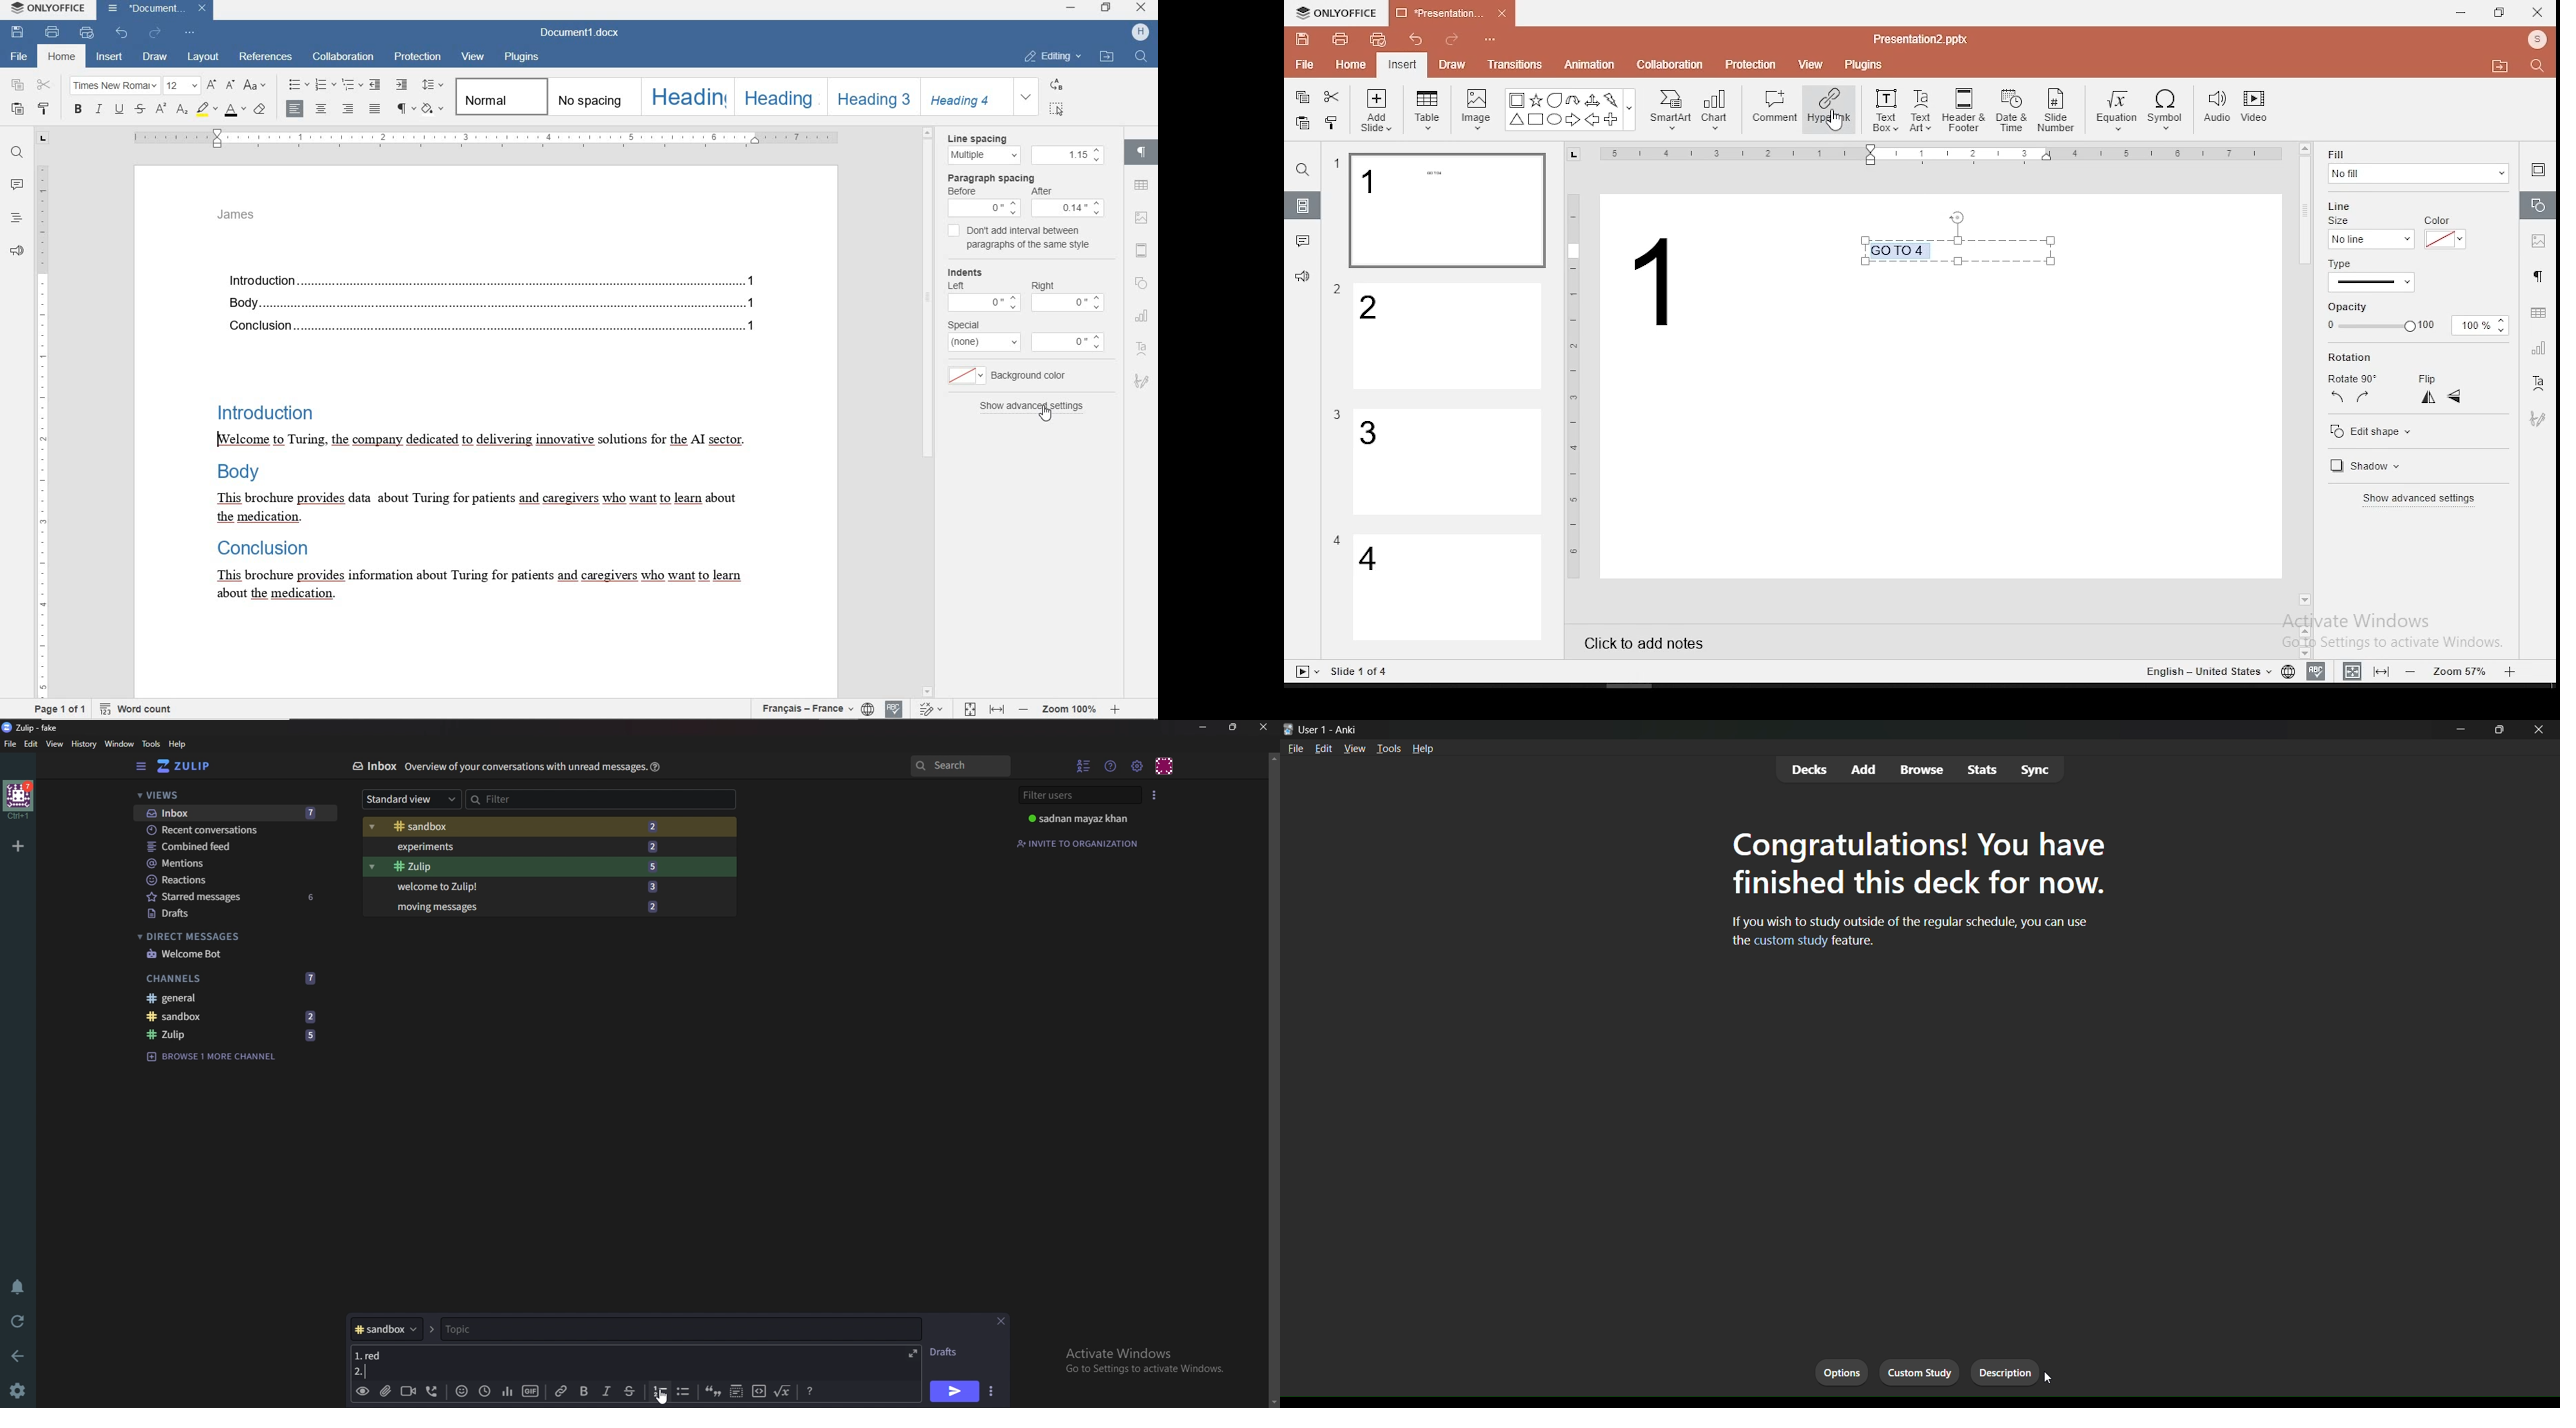 Image resolution: width=2576 pixels, height=1428 pixels. What do you see at coordinates (1401, 64) in the screenshot?
I see `insert` at bounding box center [1401, 64].